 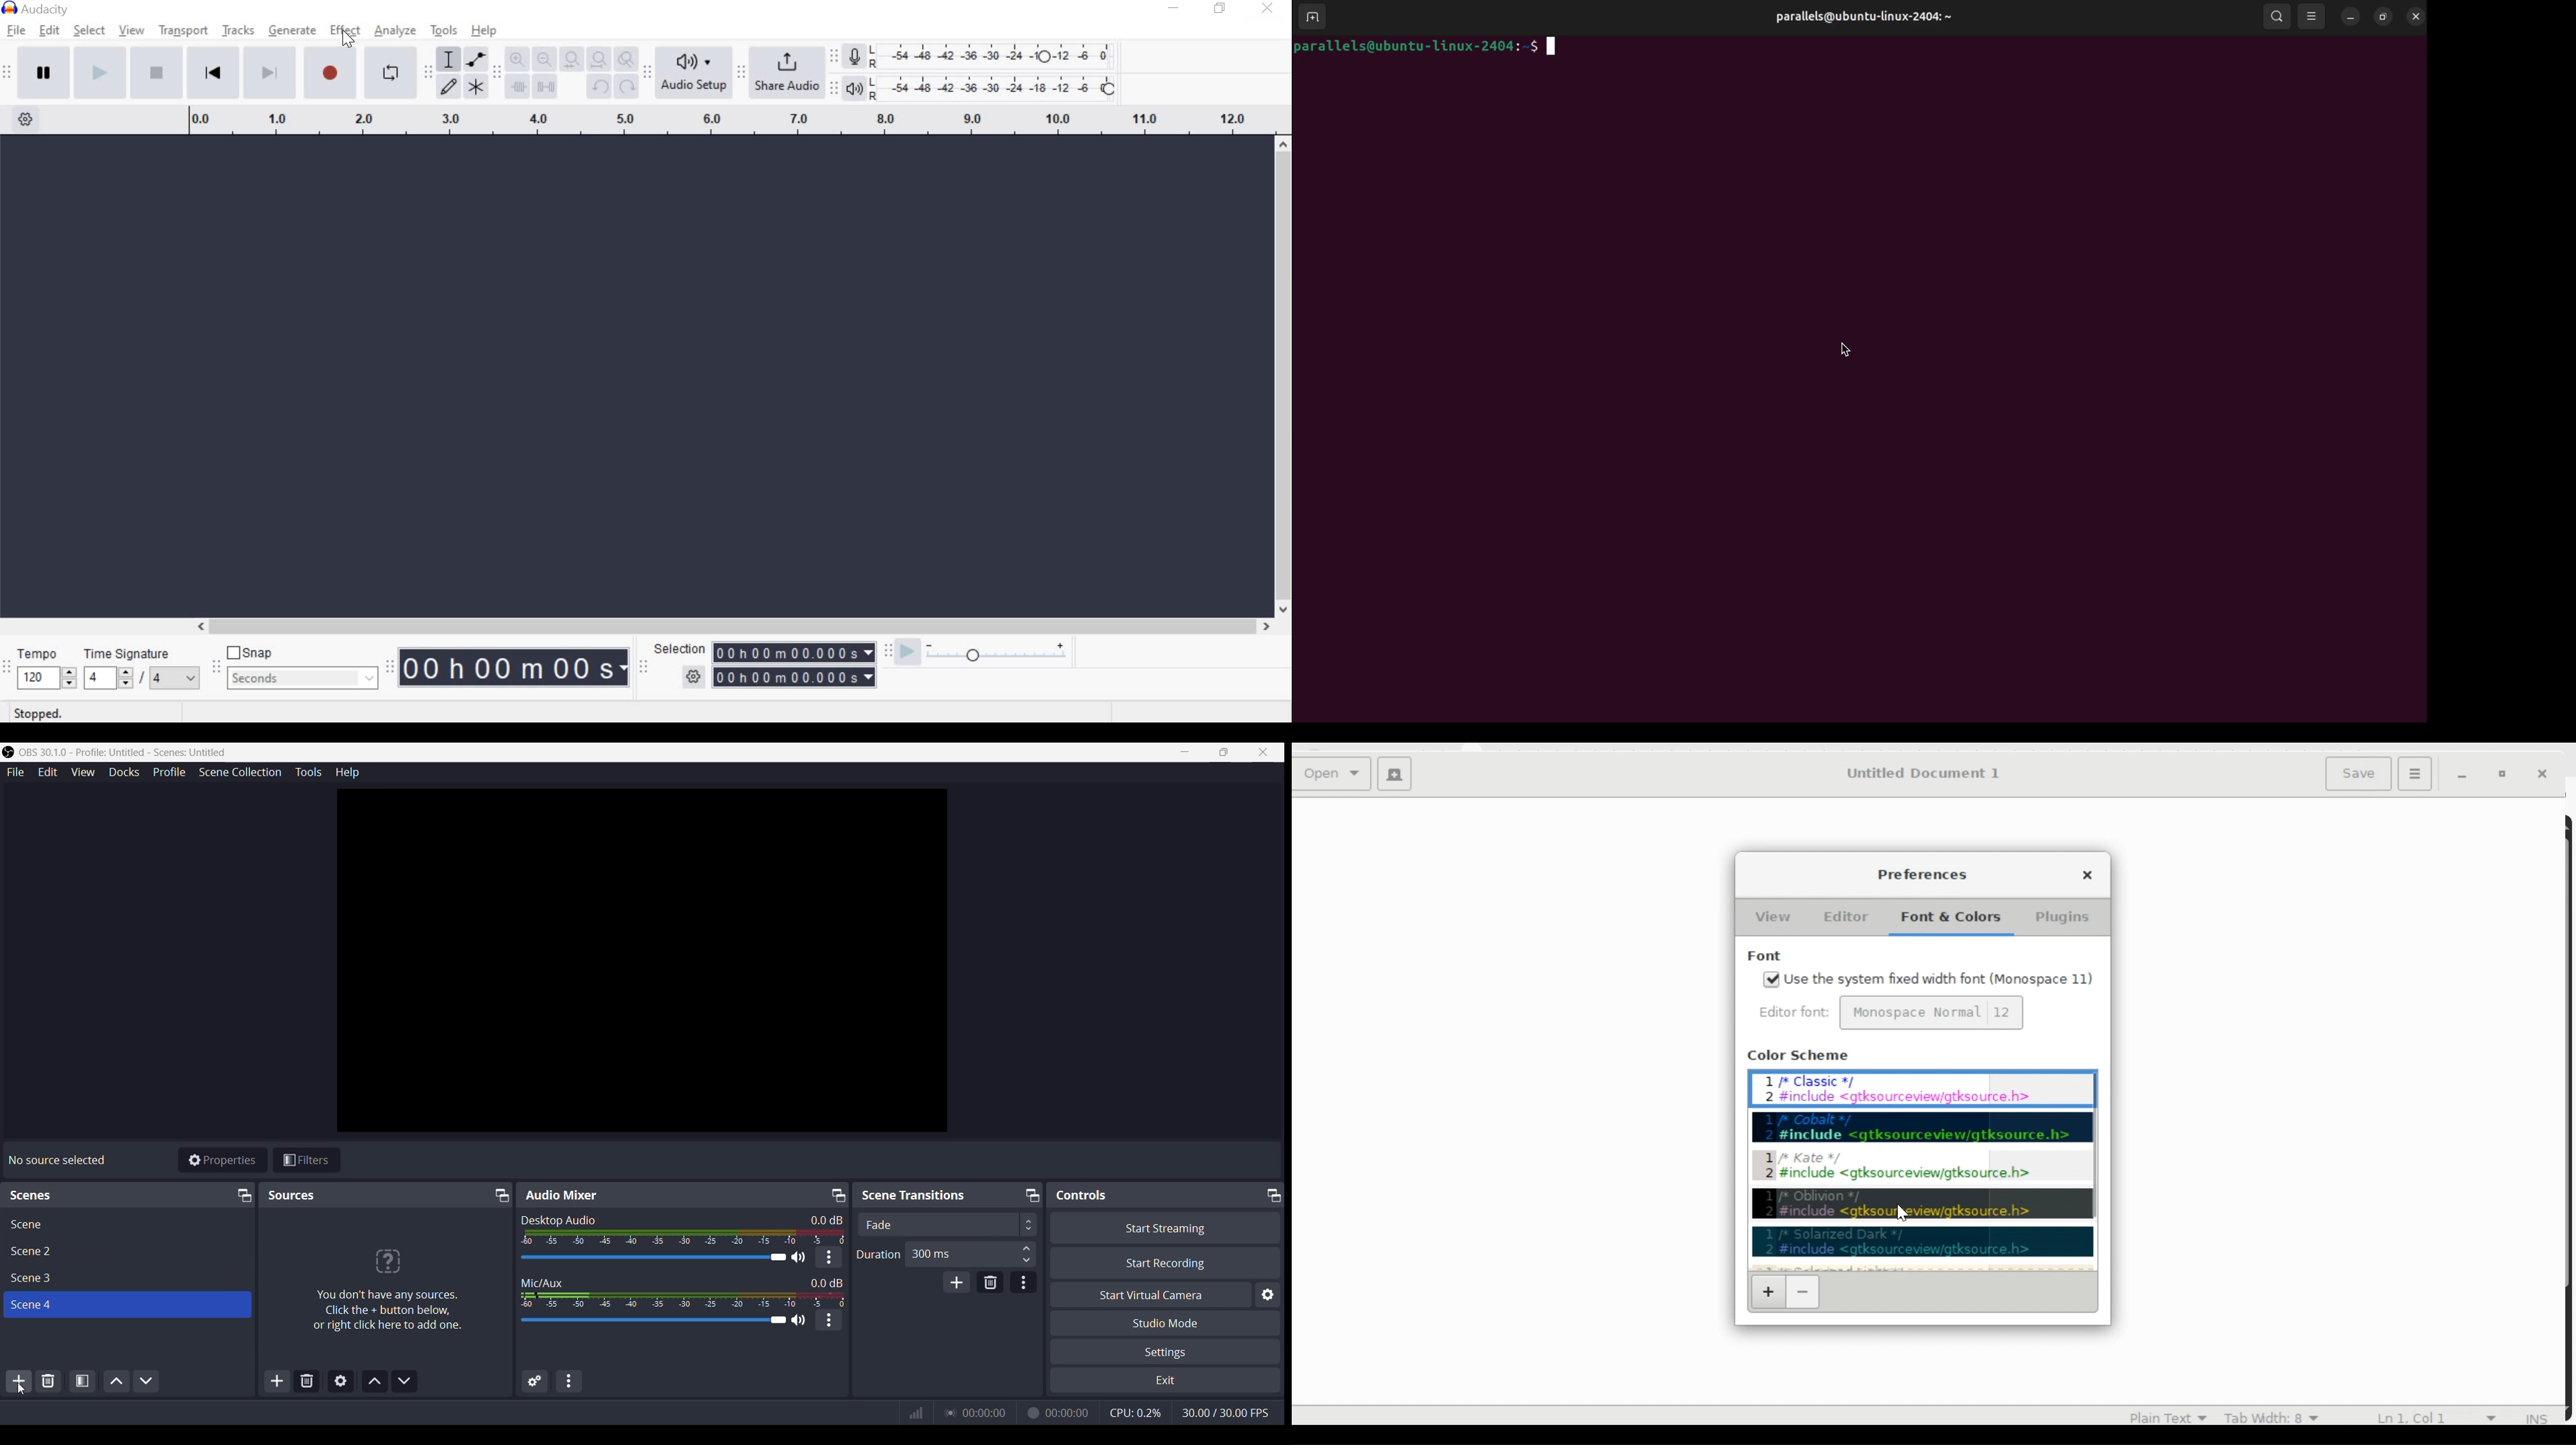 What do you see at coordinates (48, 773) in the screenshot?
I see `Edit` at bounding box center [48, 773].